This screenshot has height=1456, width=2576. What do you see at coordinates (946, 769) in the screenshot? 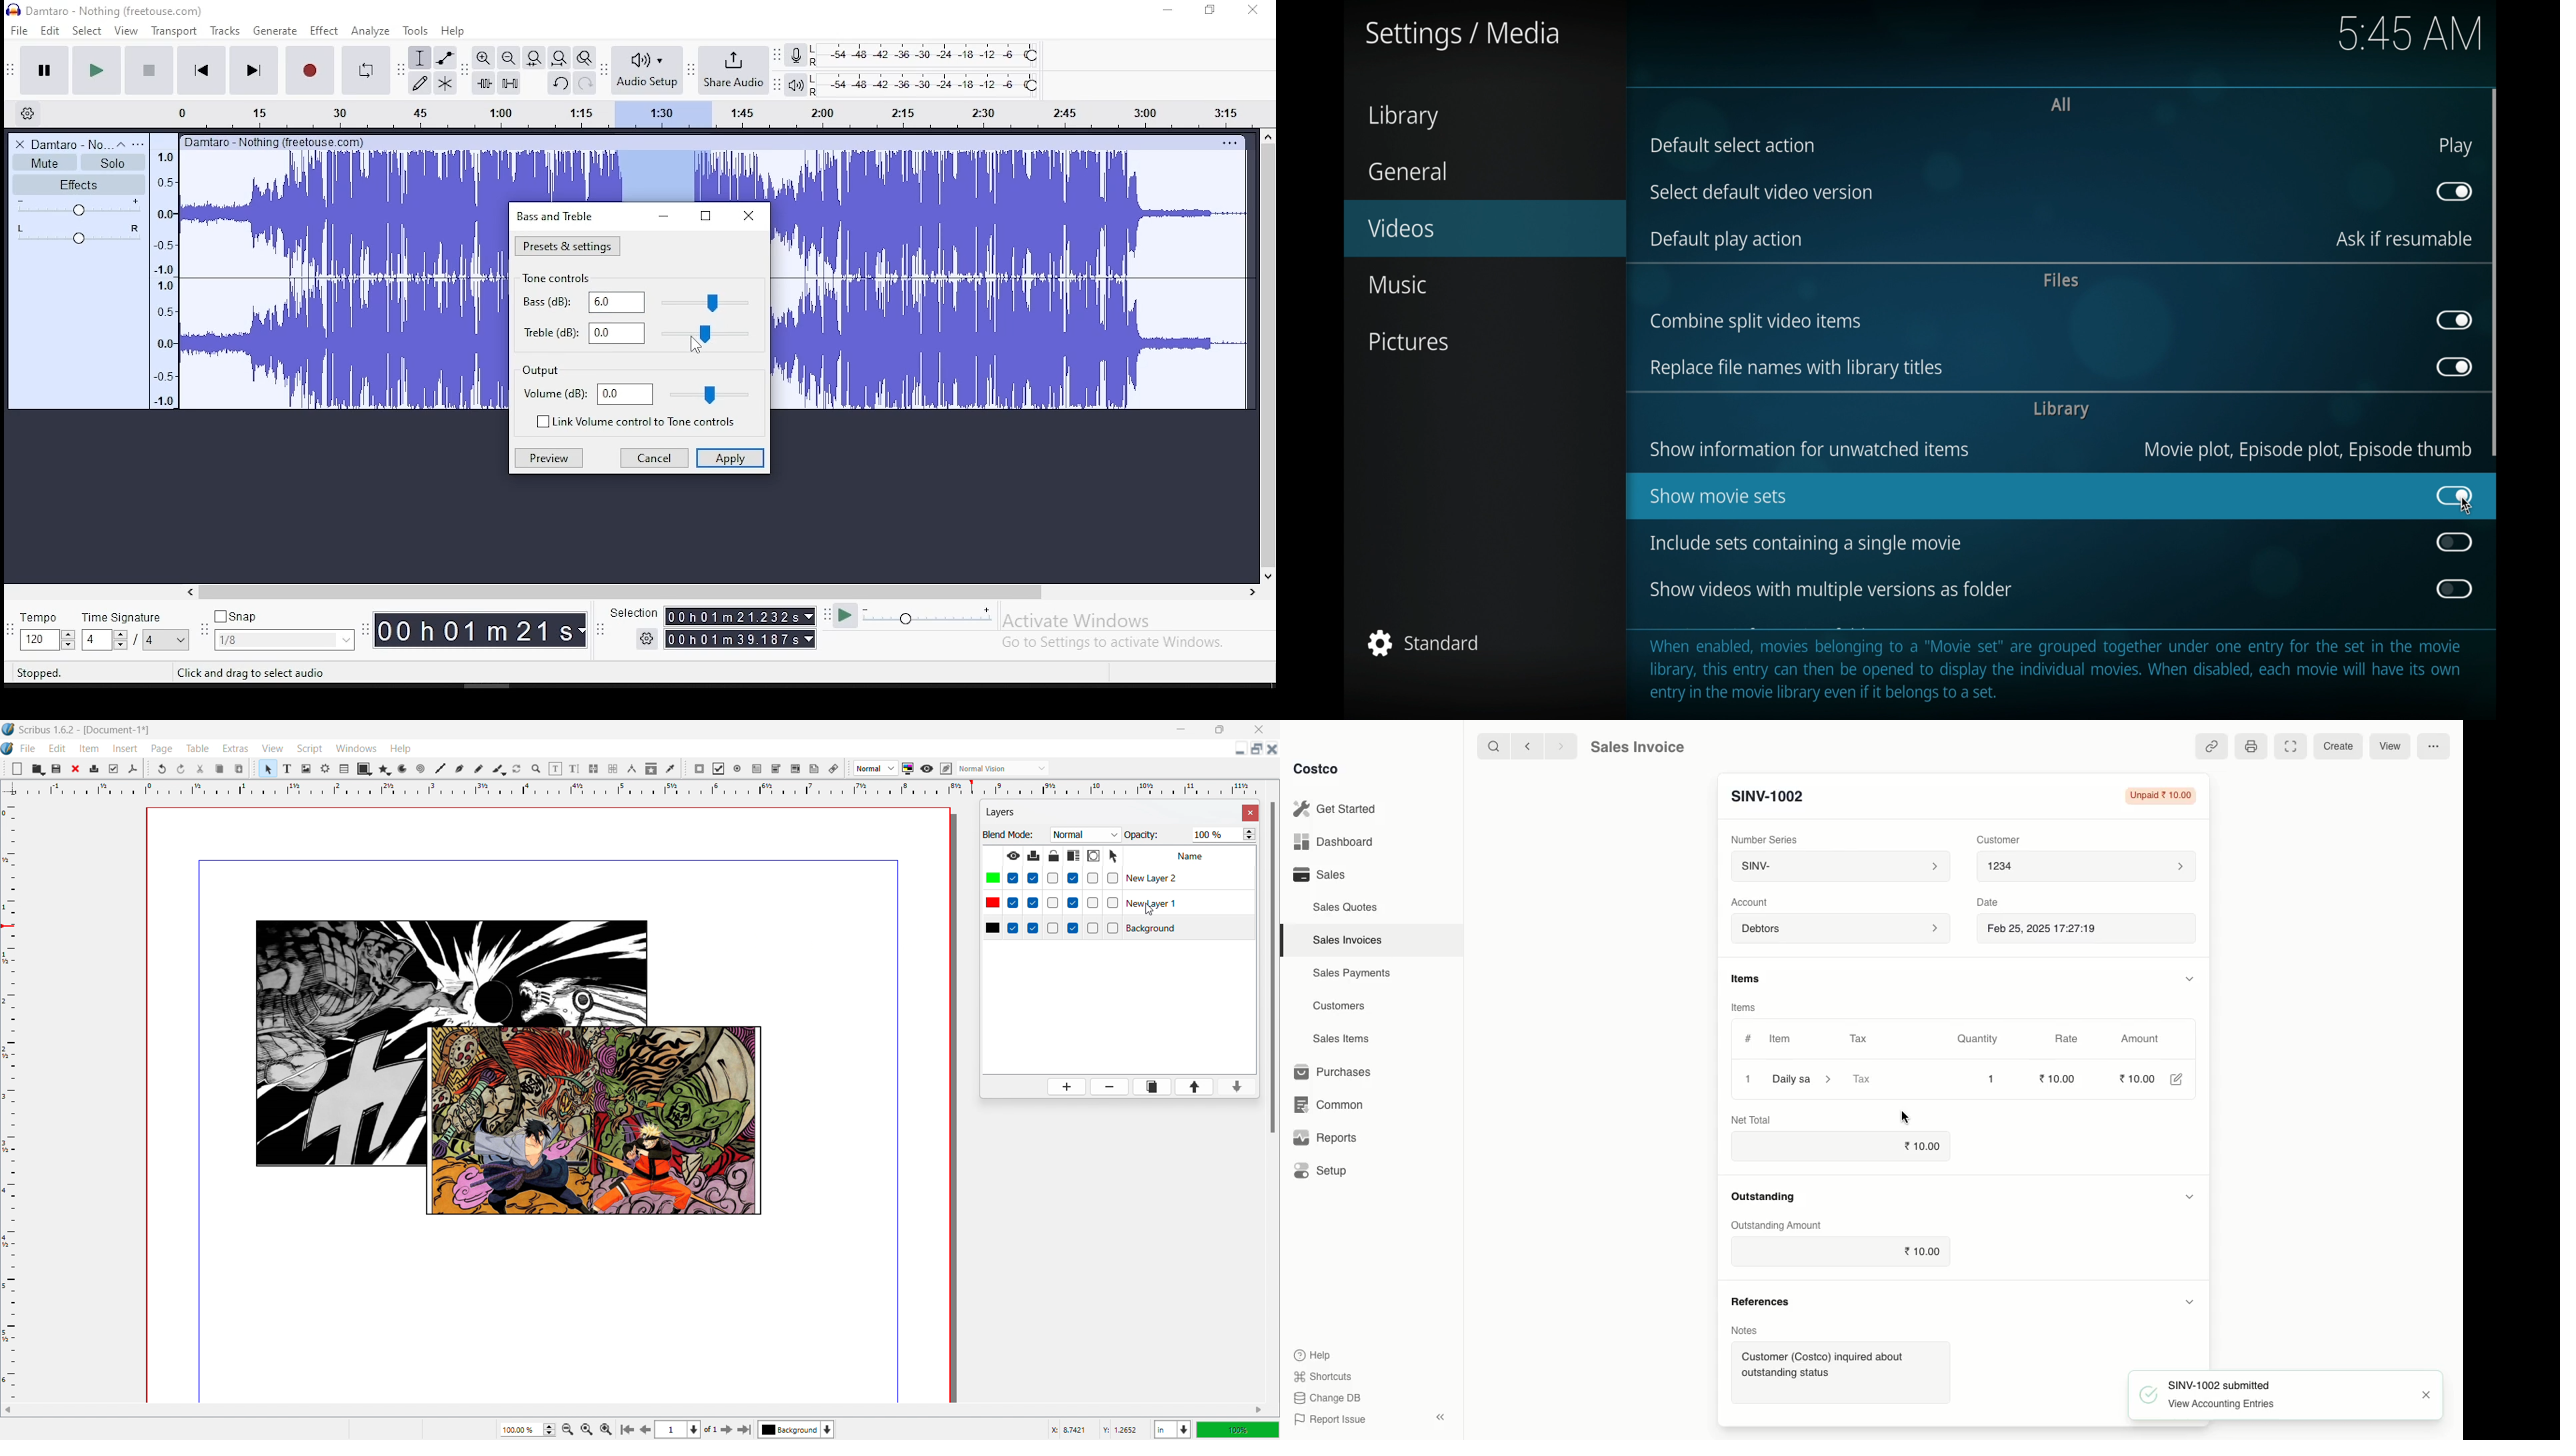
I see `edit in preview mode` at bounding box center [946, 769].